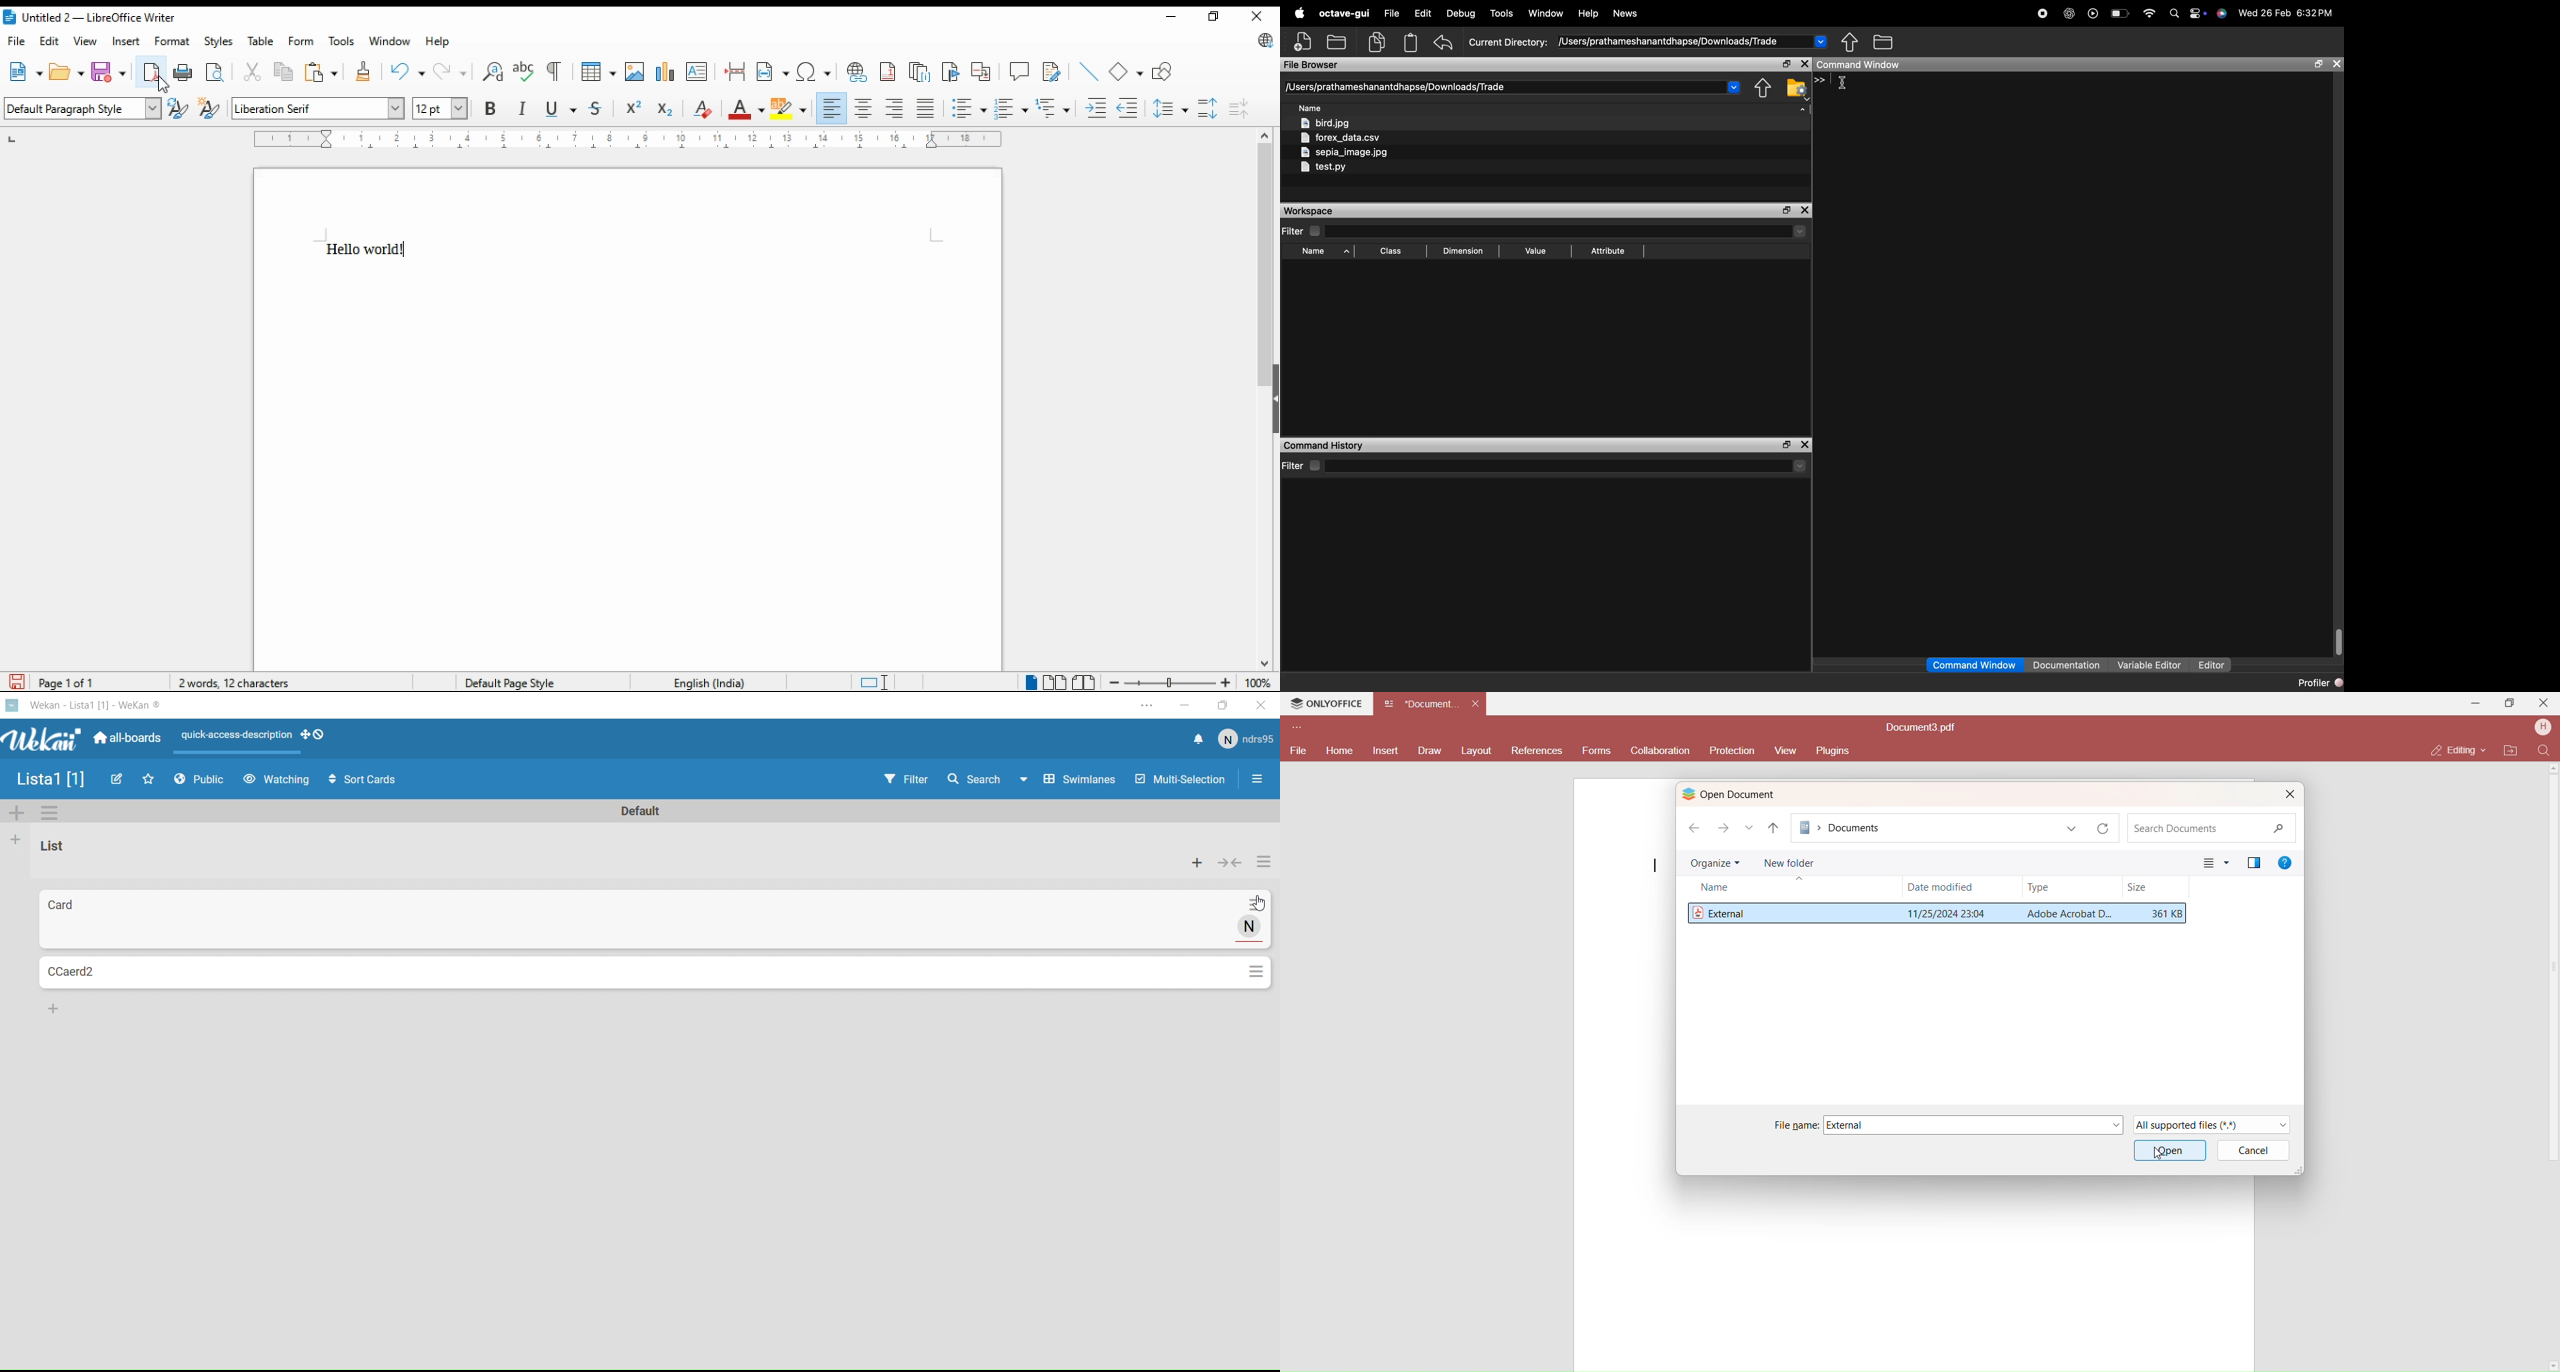 Image resolution: width=2576 pixels, height=1372 pixels. Describe the element at coordinates (1324, 252) in the screenshot. I see `sort by name` at that location.